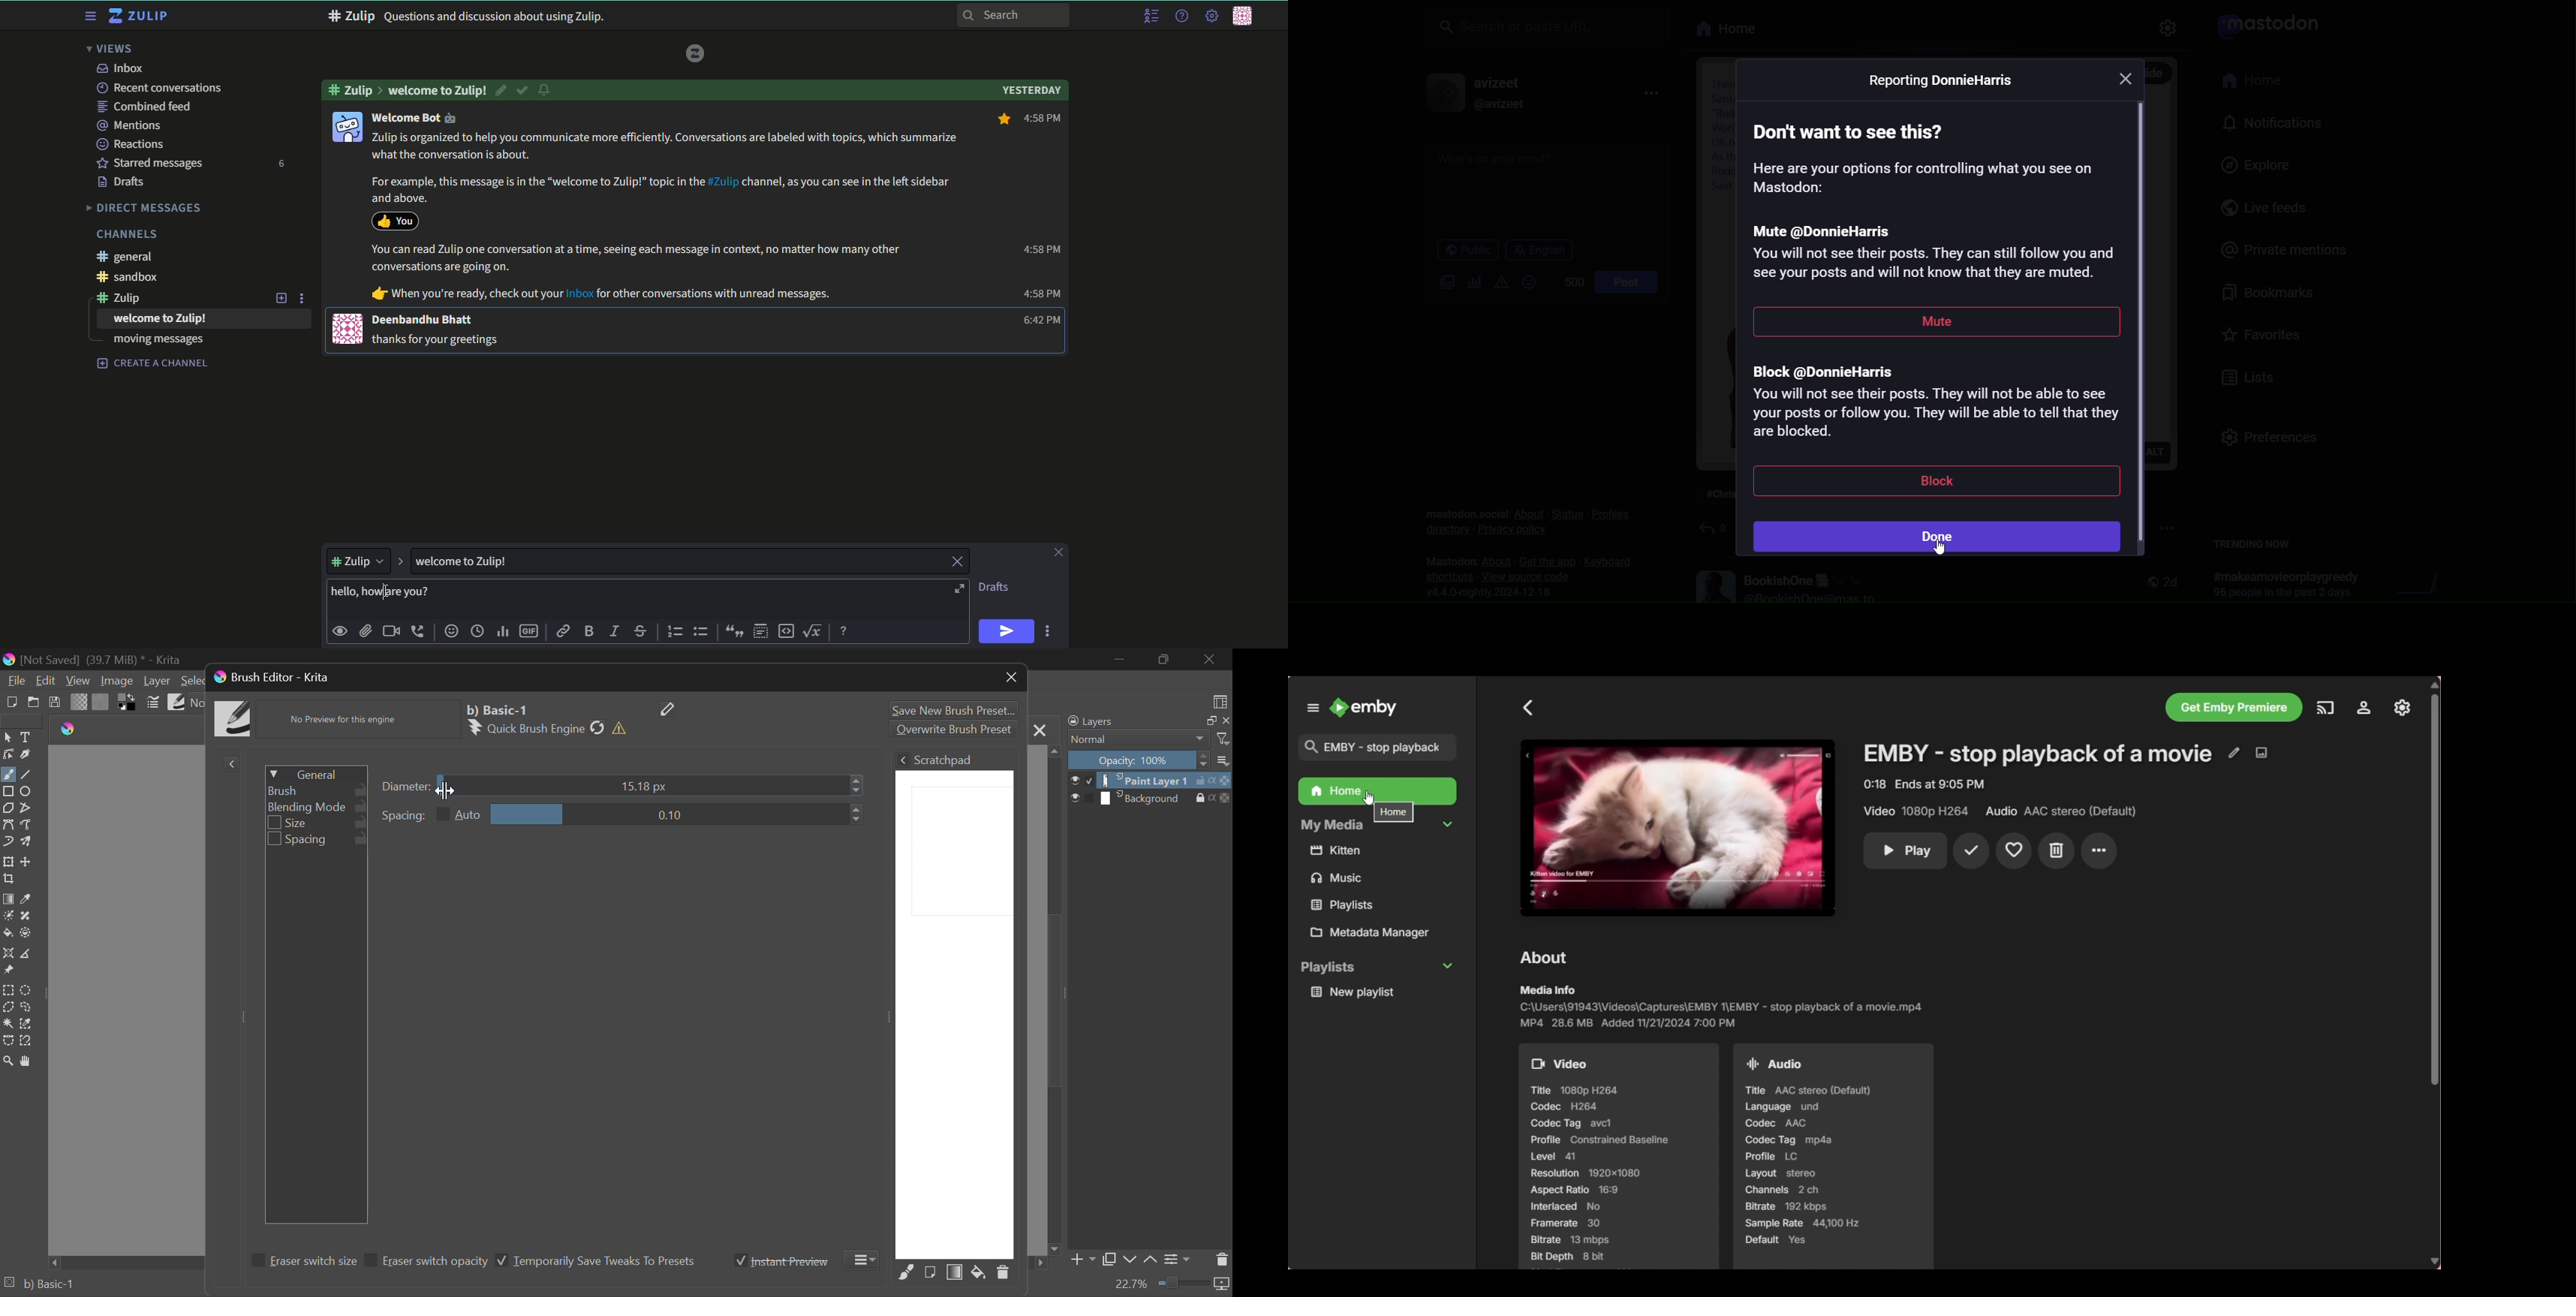 This screenshot has height=1316, width=2576. Describe the element at coordinates (80, 702) in the screenshot. I see `Gradient` at that location.